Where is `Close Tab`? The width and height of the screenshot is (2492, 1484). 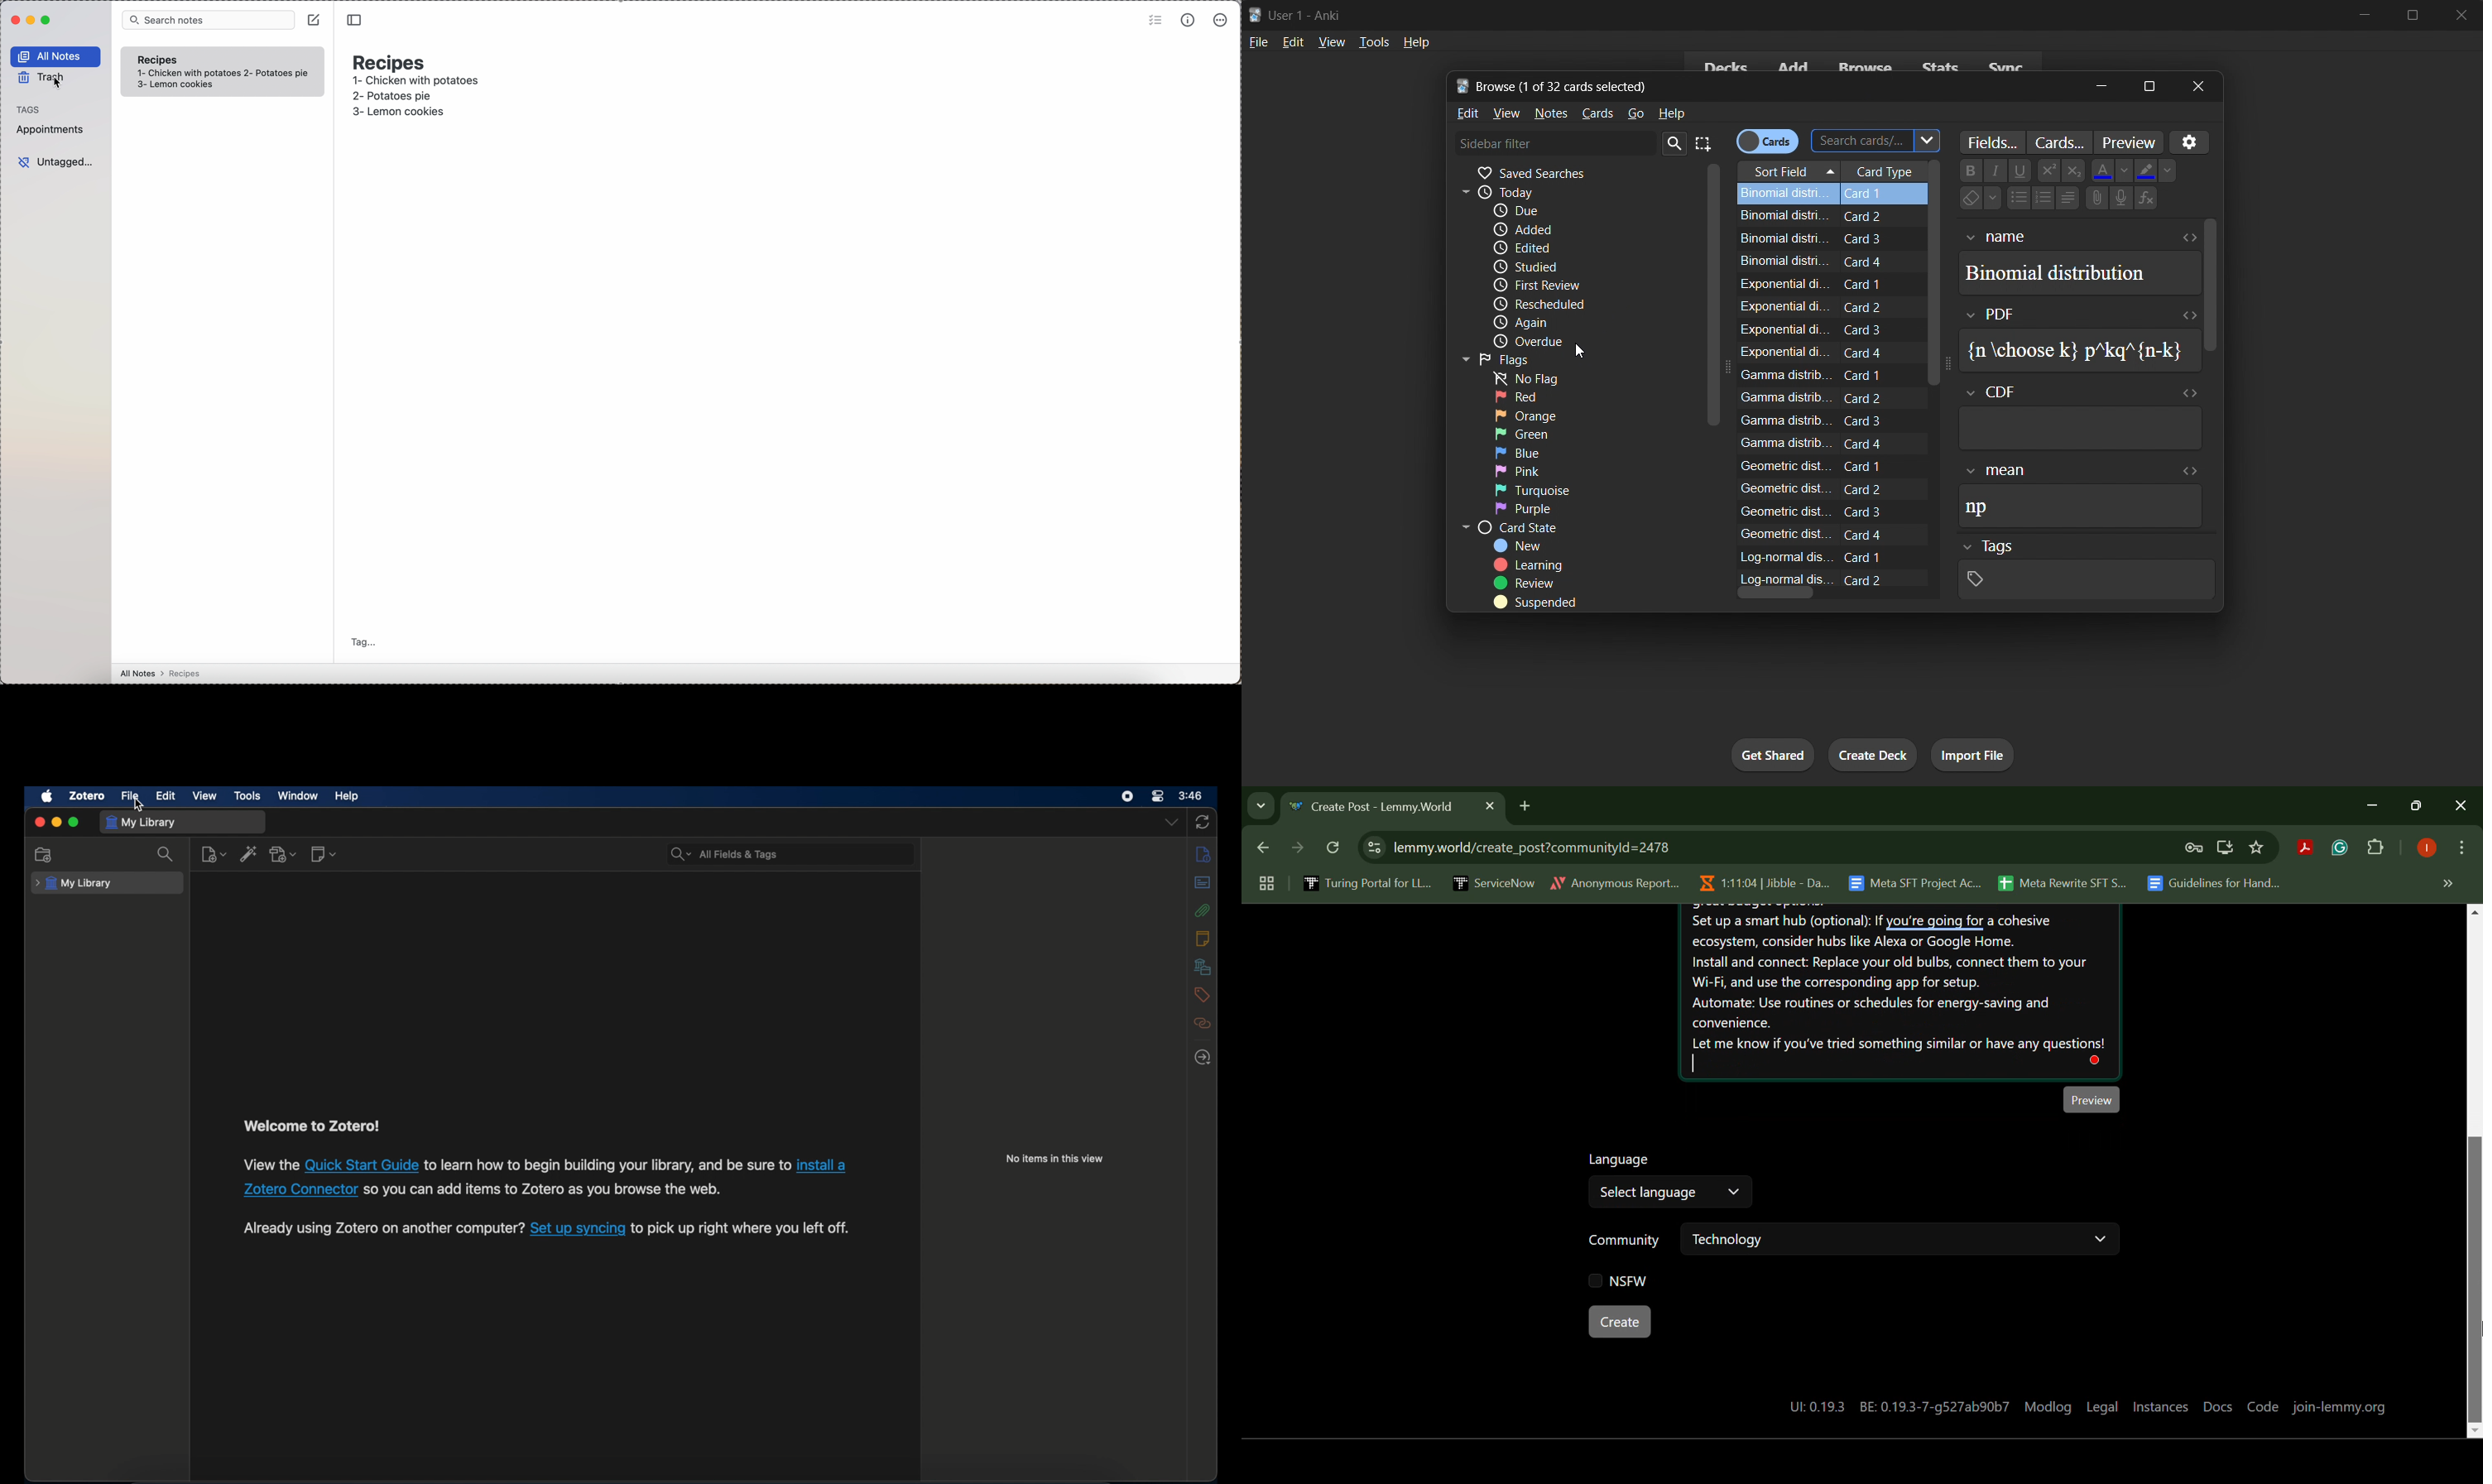
Close Tab is located at coordinates (1490, 805).